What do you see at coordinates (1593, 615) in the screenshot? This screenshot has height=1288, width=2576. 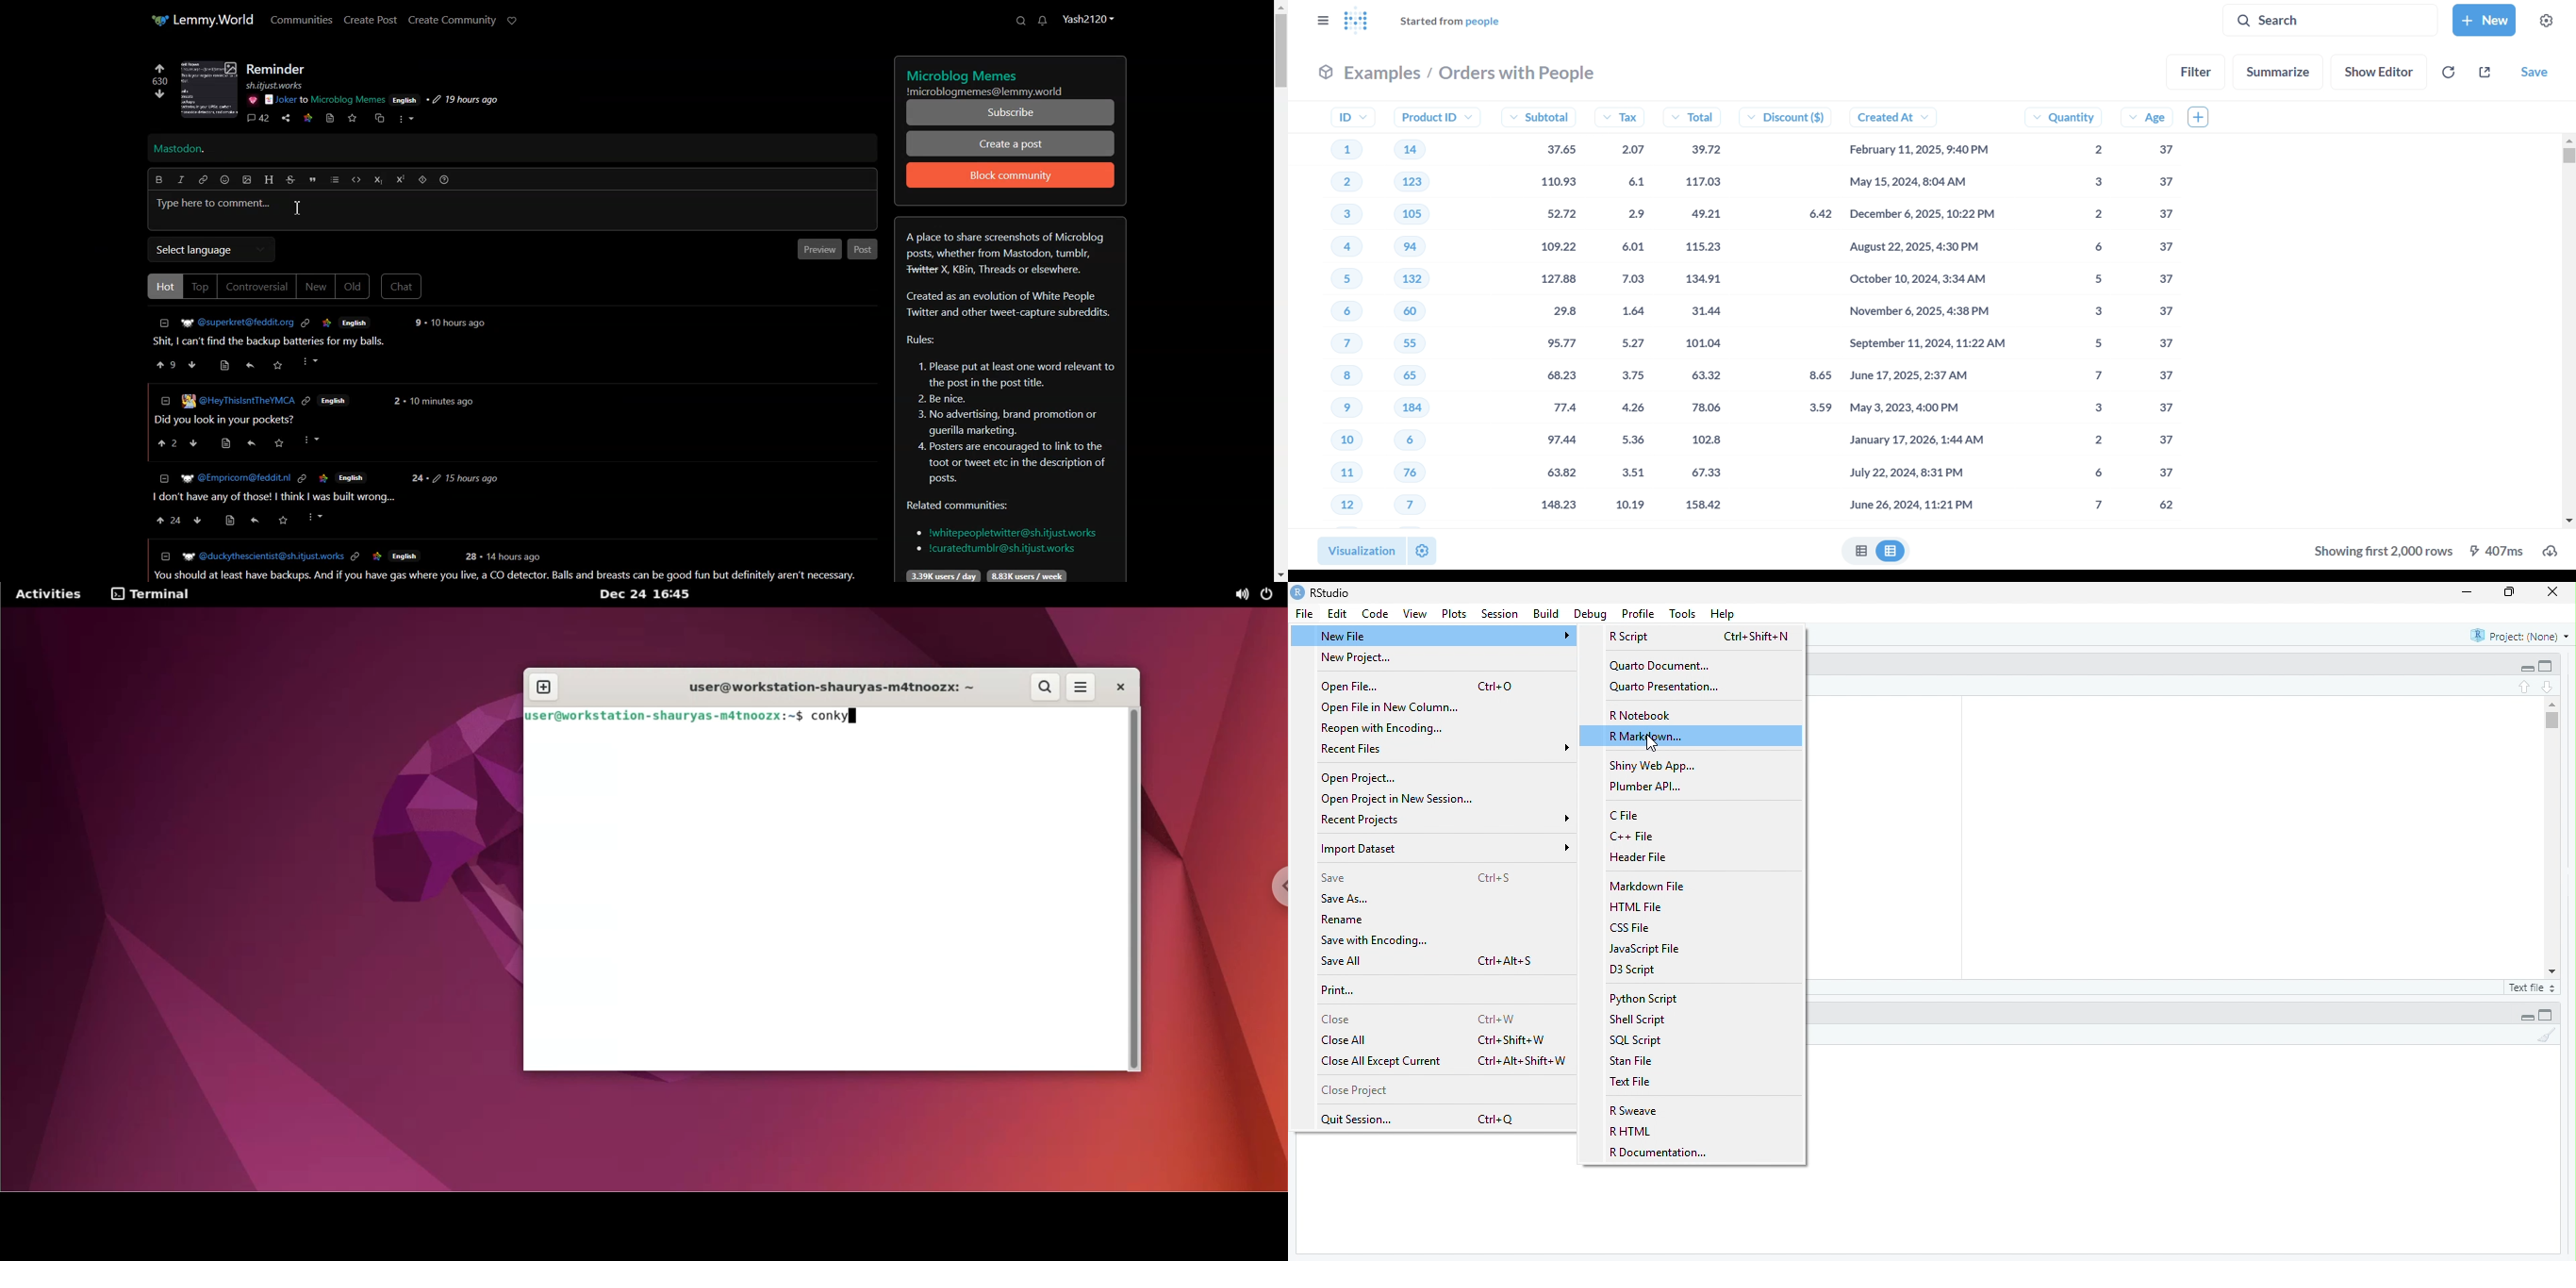 I see `Debug` at bounding box center [1593, 615].